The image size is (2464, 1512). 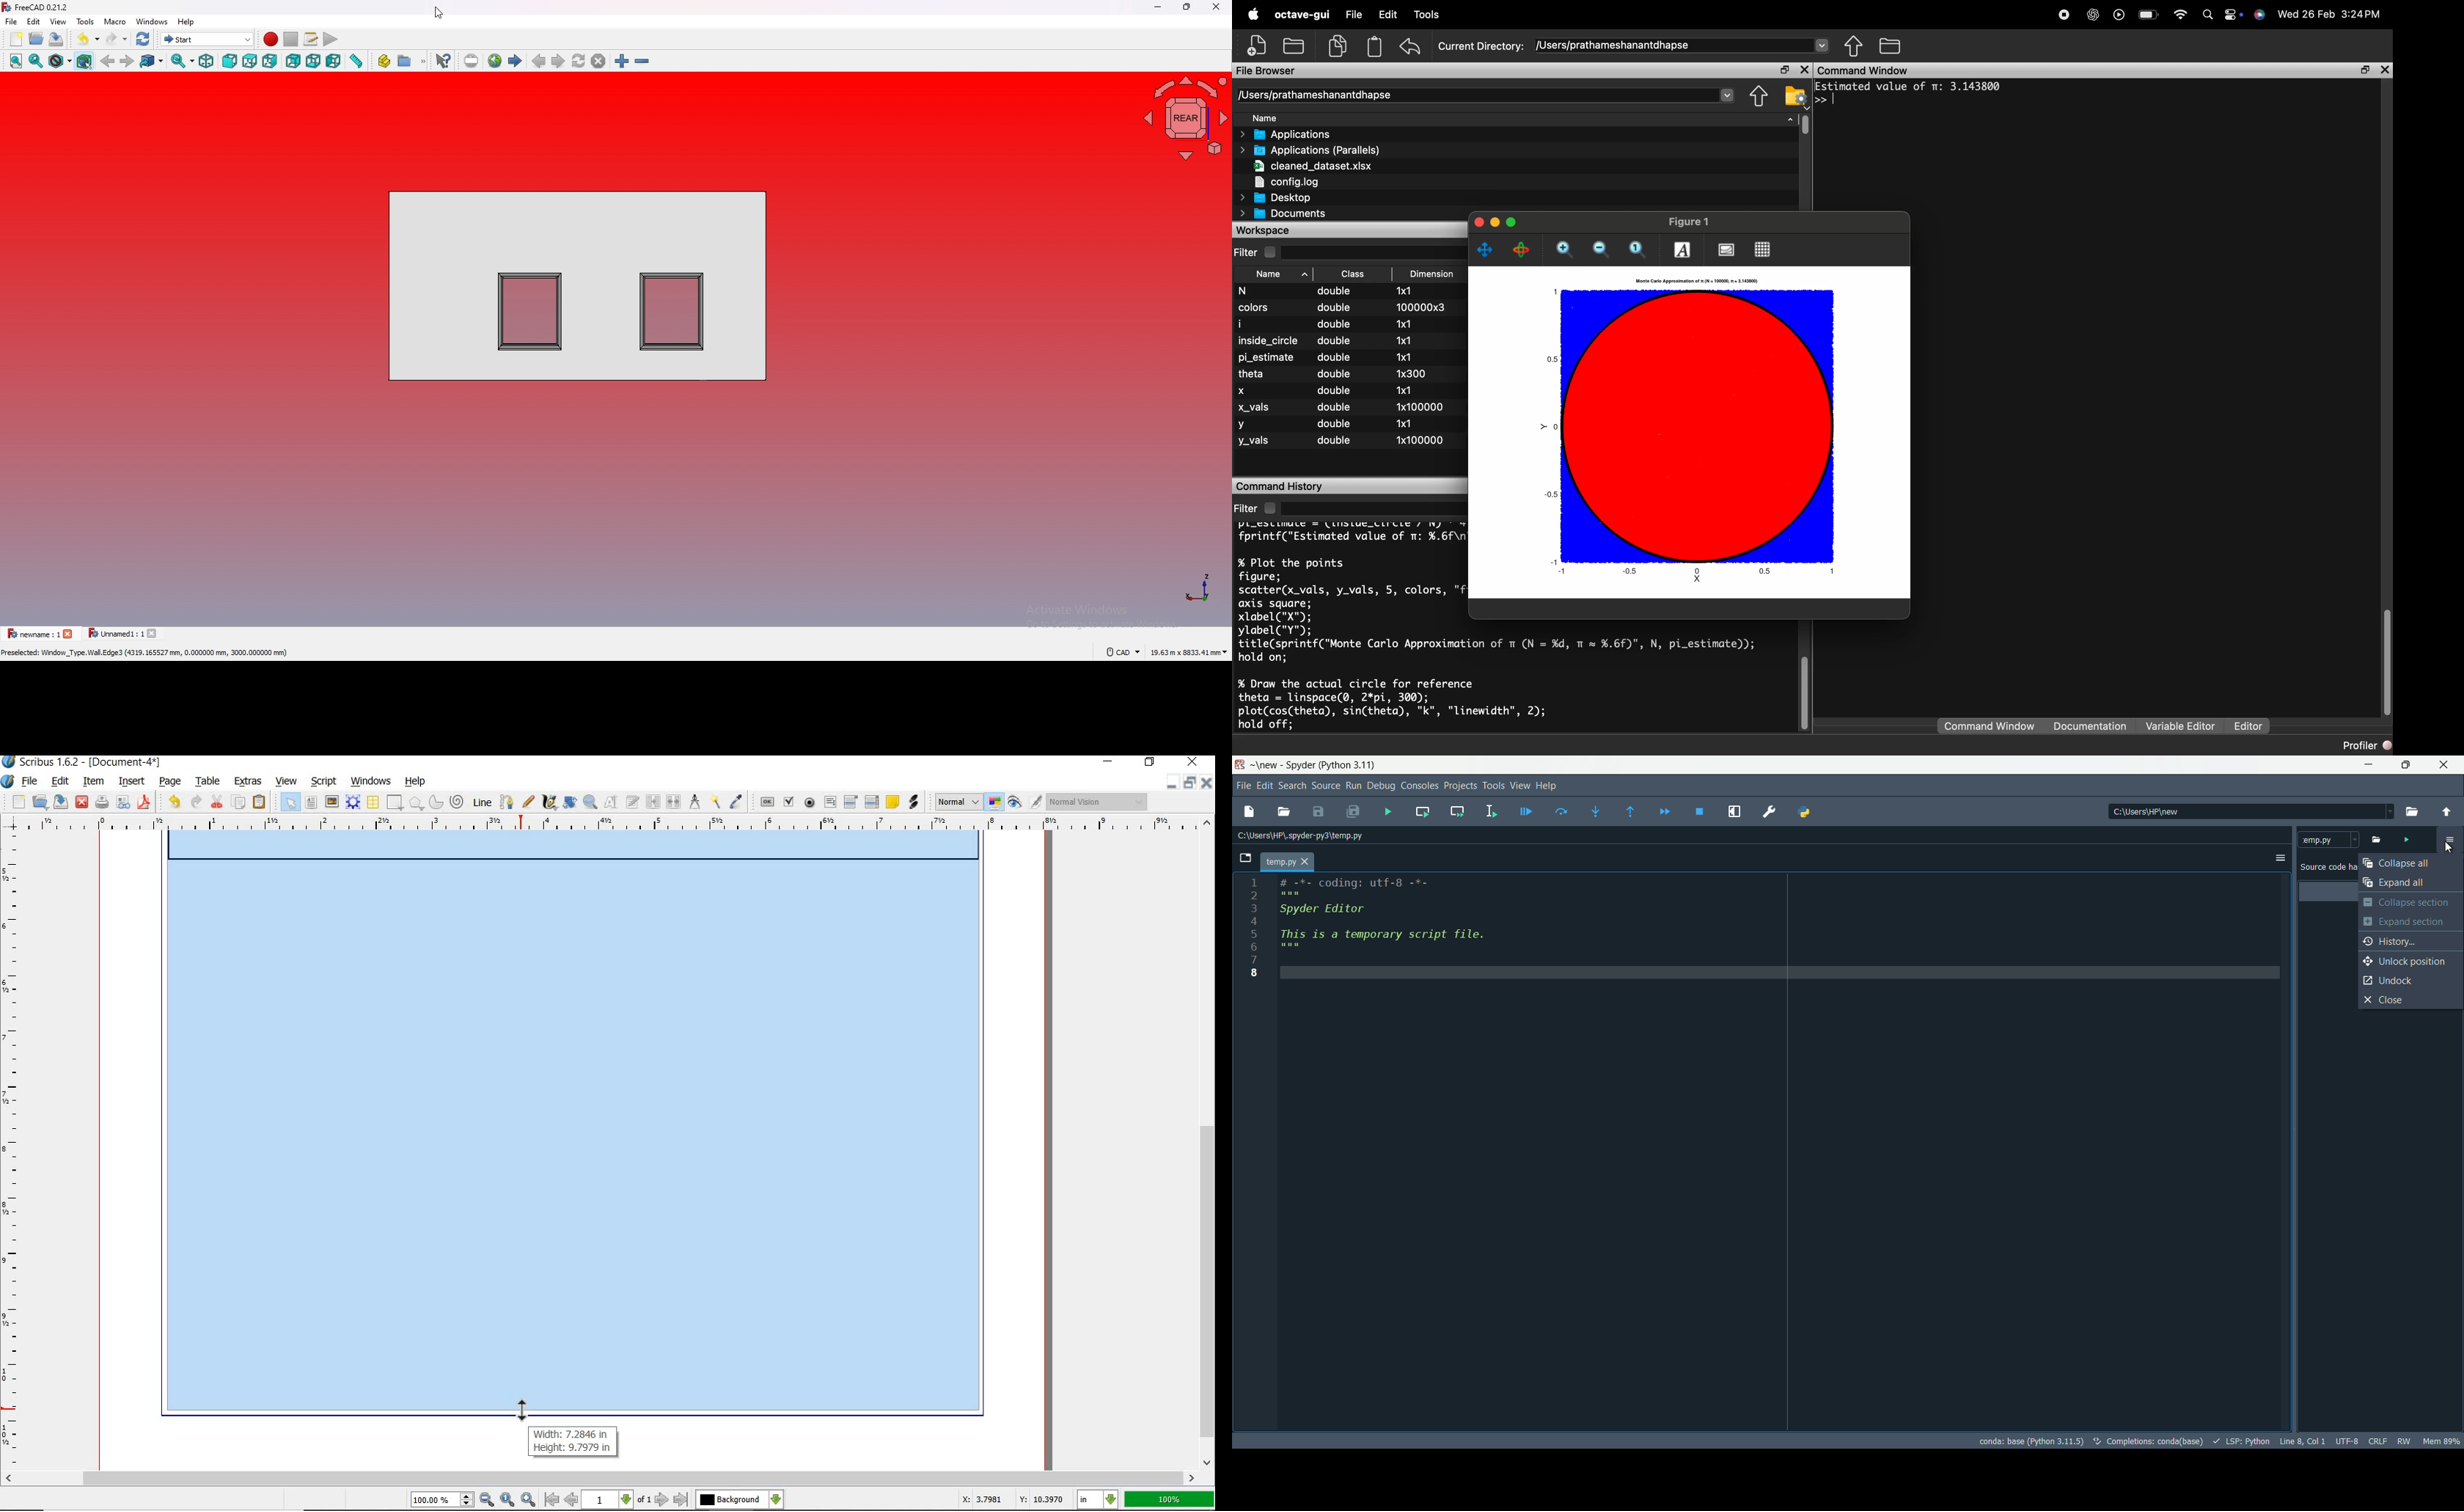 I want to click on table, so click(x=373, y=803).